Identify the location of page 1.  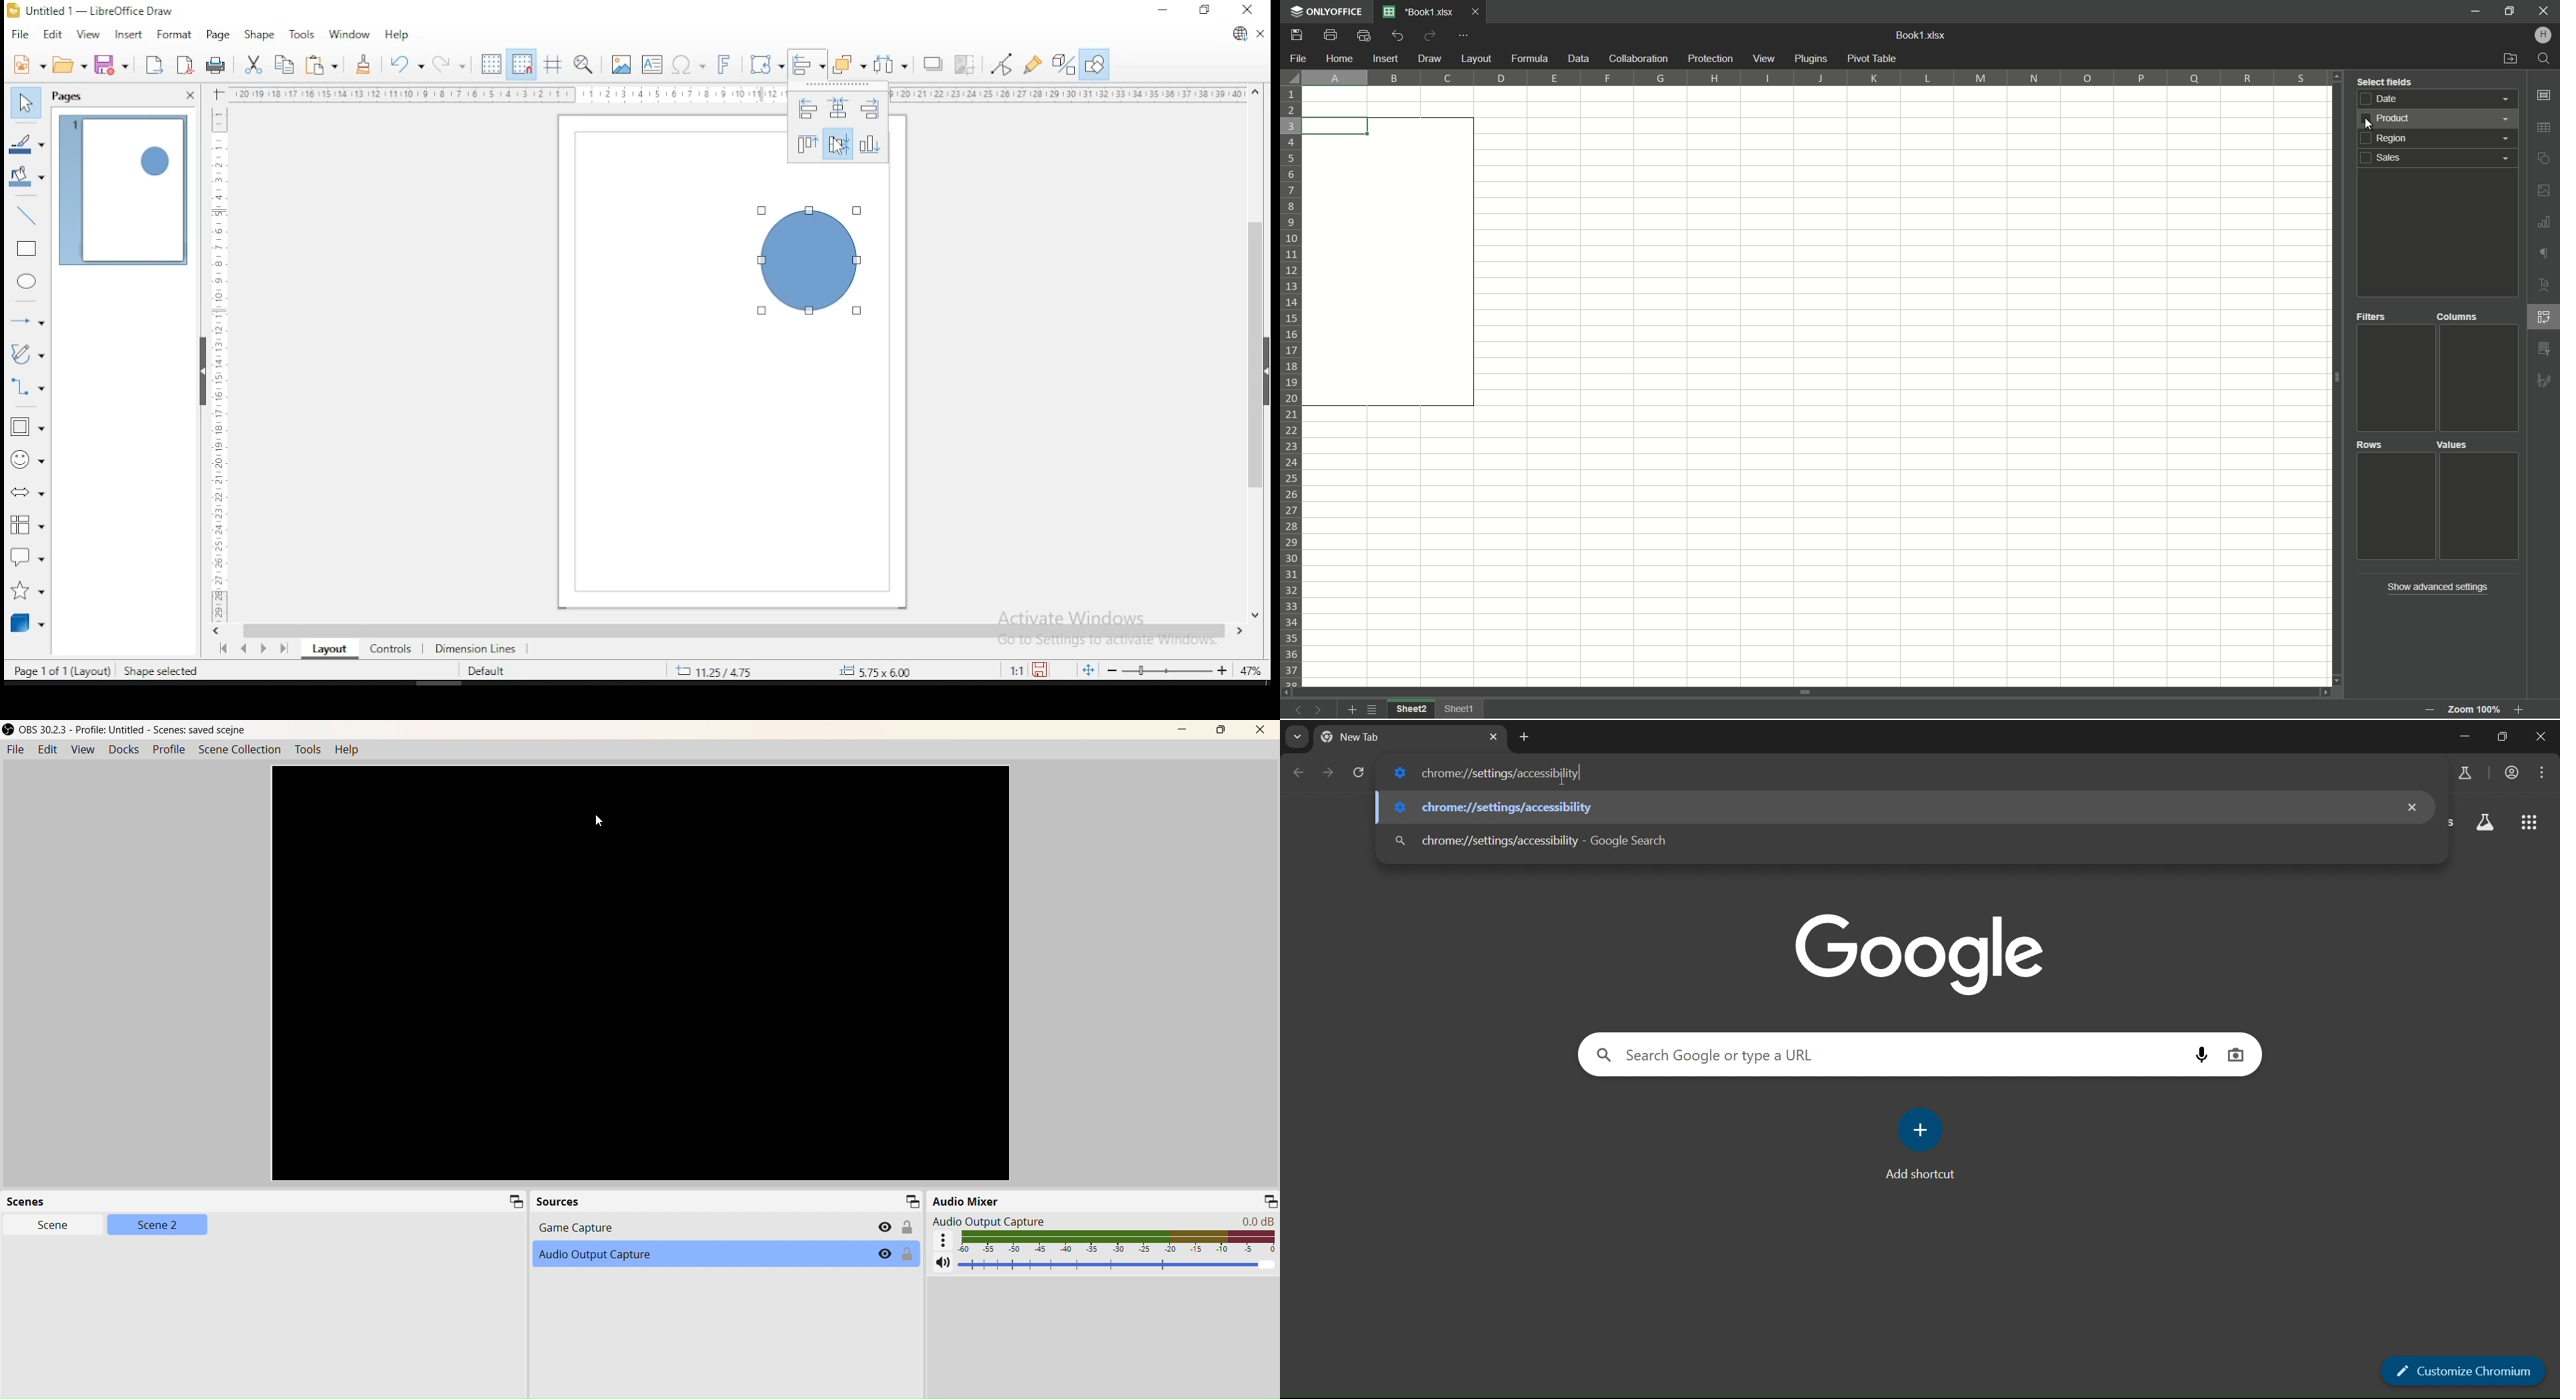
(124, 191).